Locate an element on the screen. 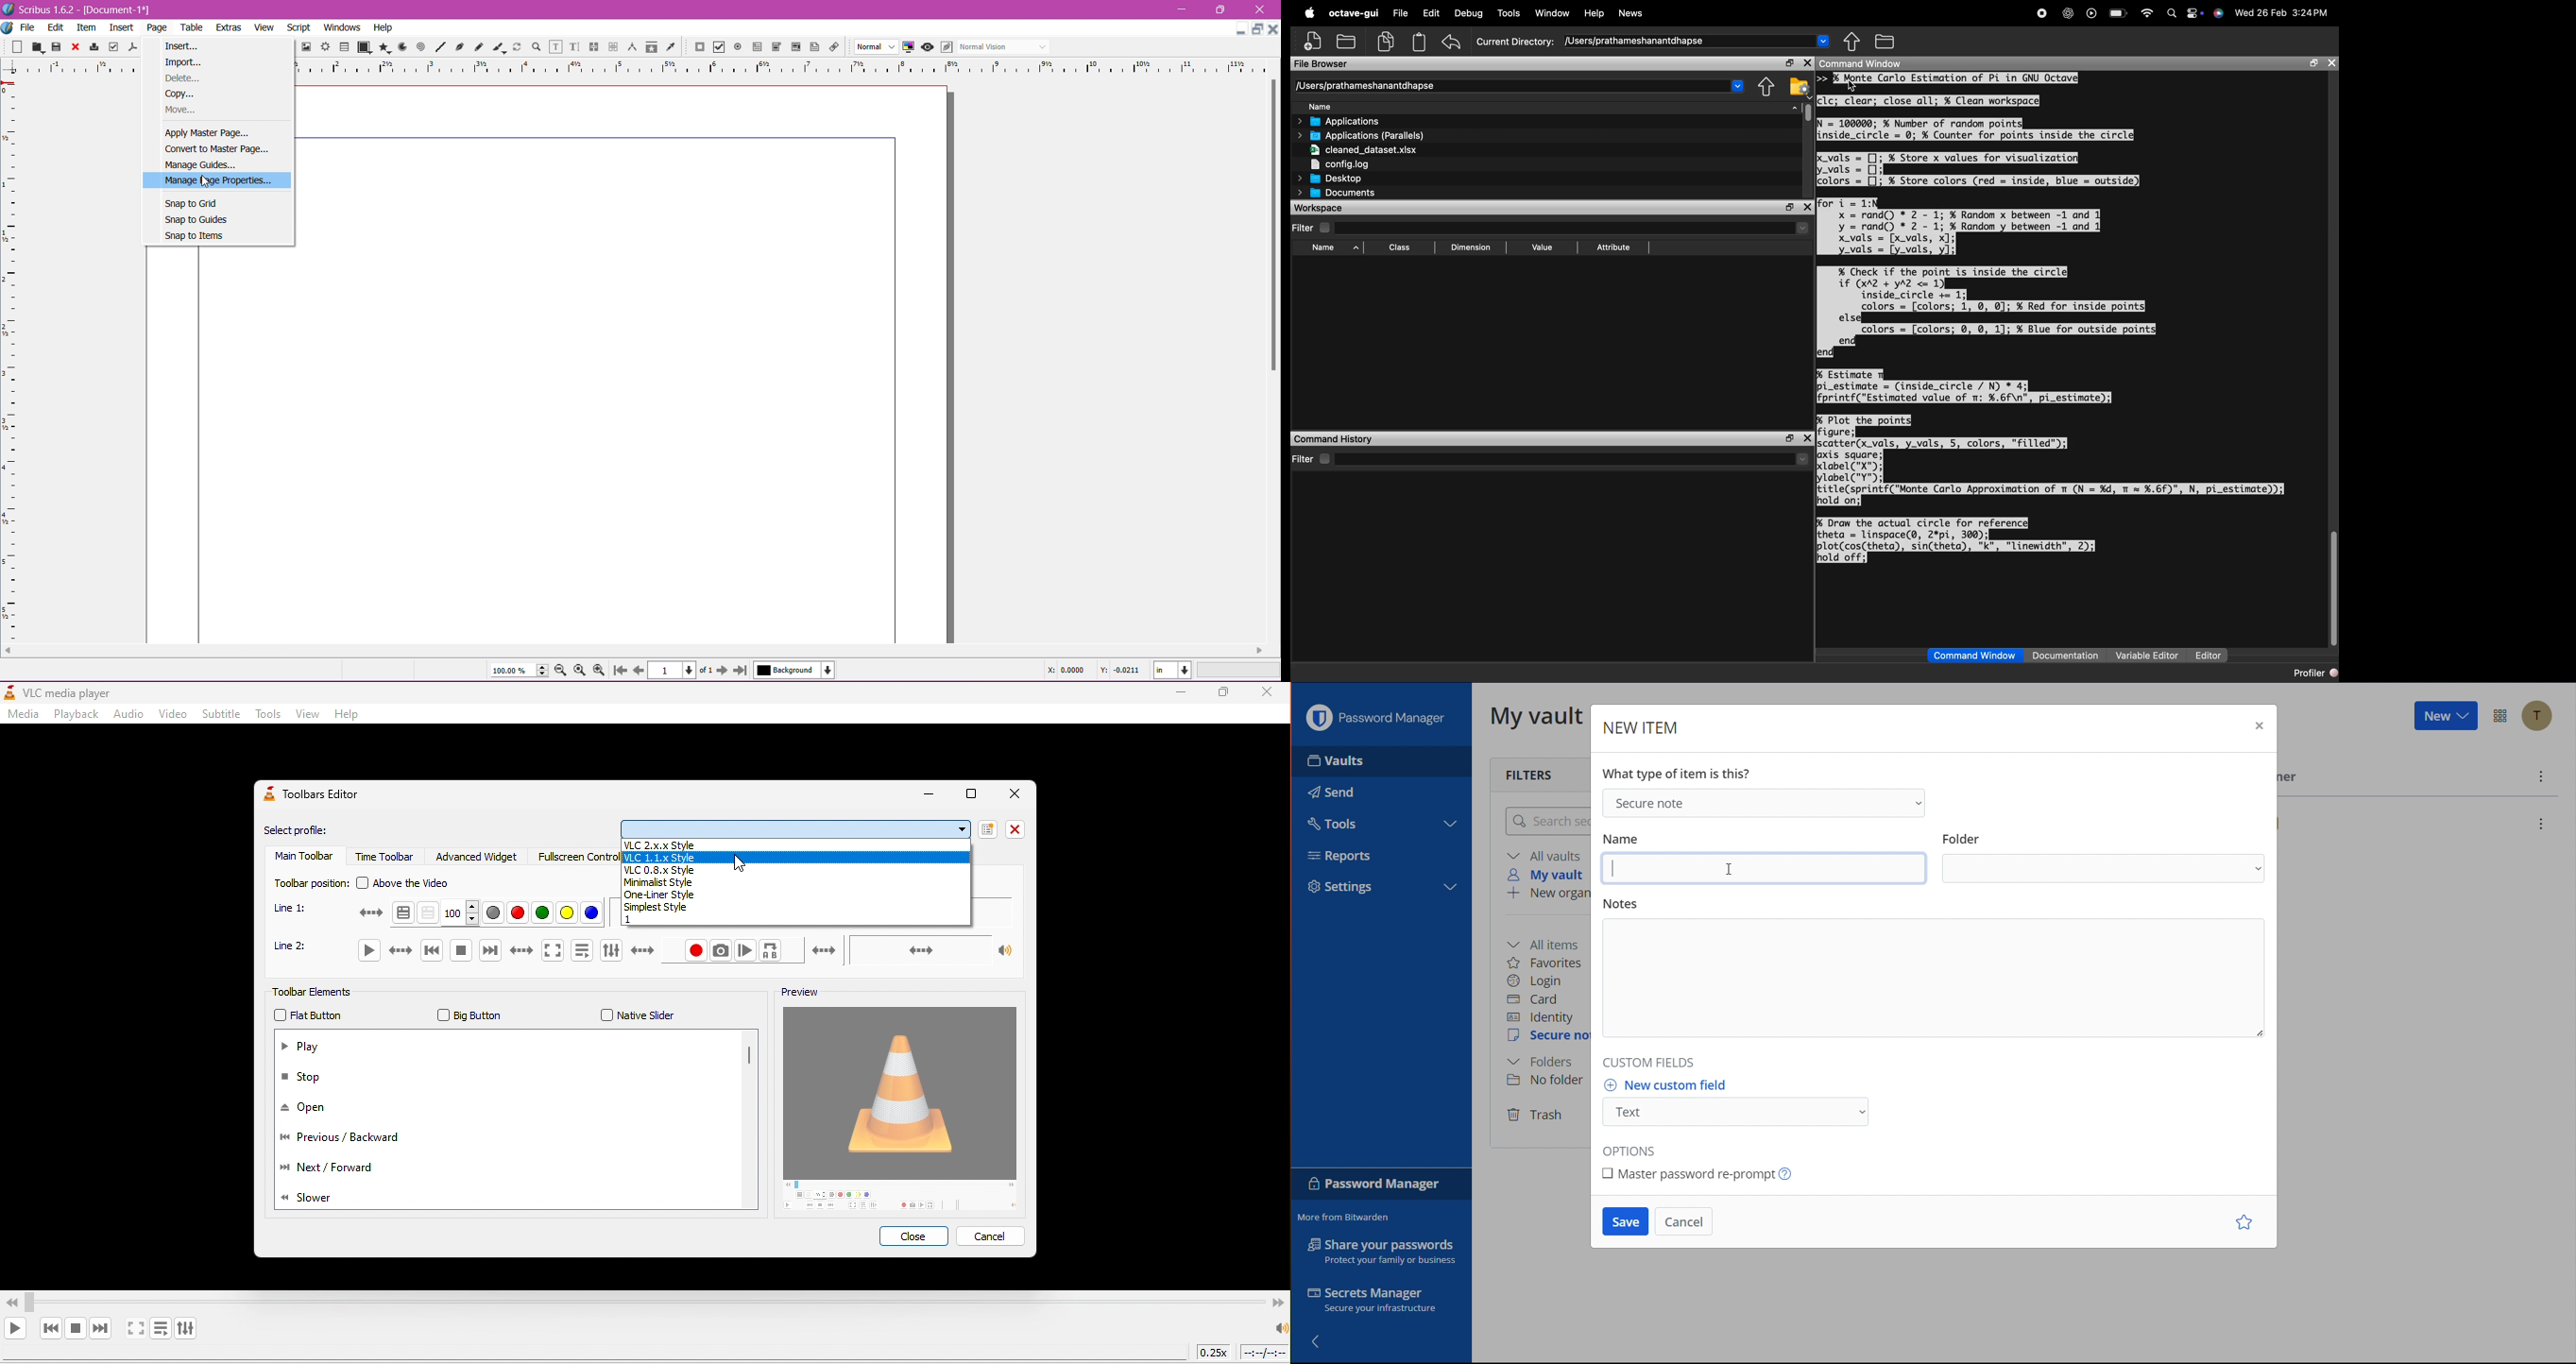 Image resolution: width=2576 pixels, height=1372 pixels. Windows is located at coordinates (342, 27).